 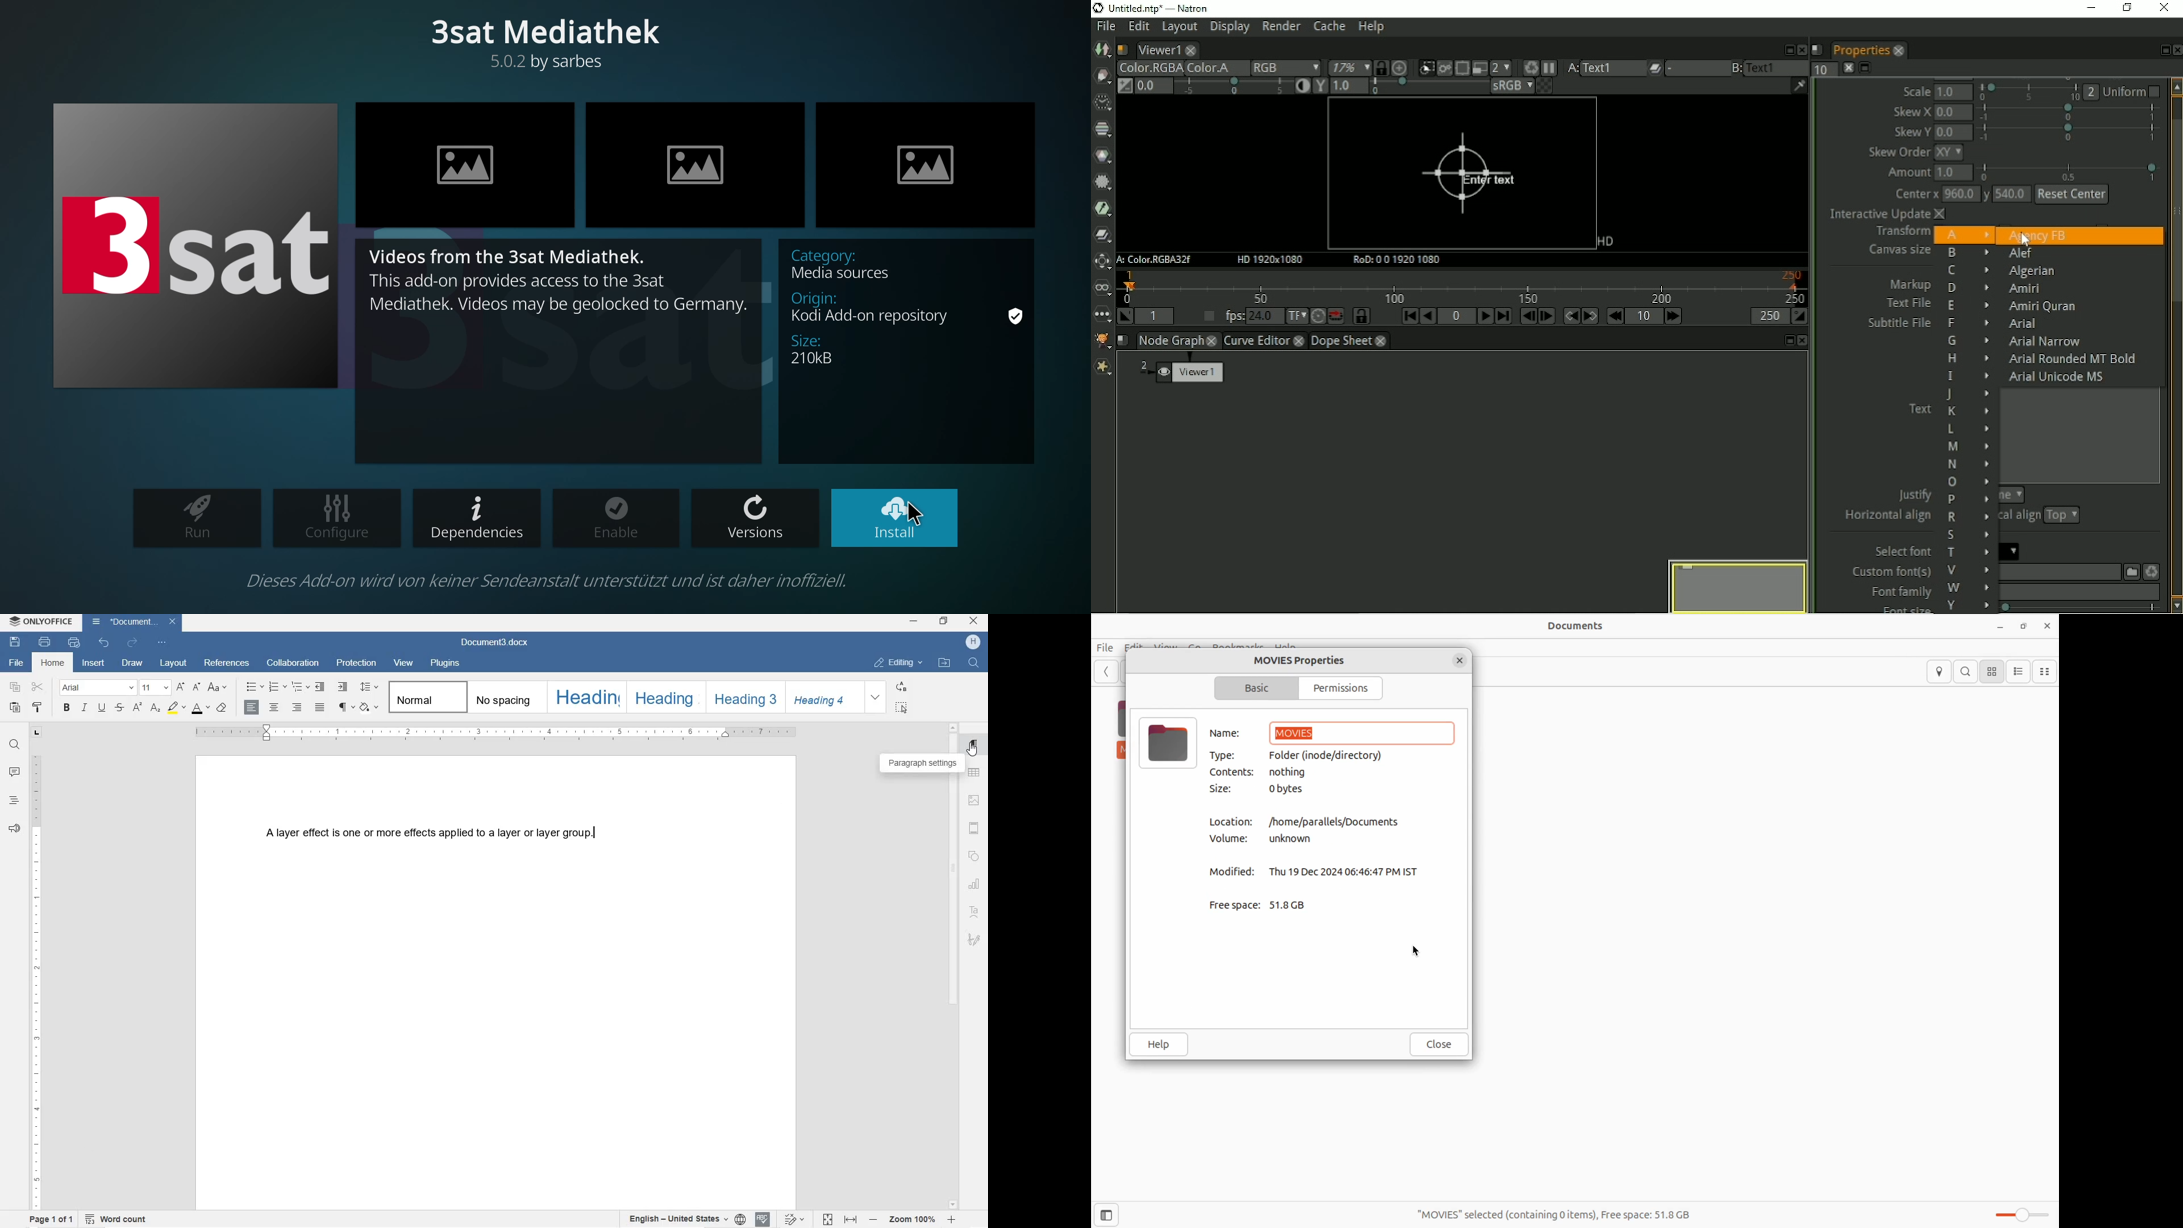 I want to click on MULTILEVEL LISTS, so click(x=301, y=687).